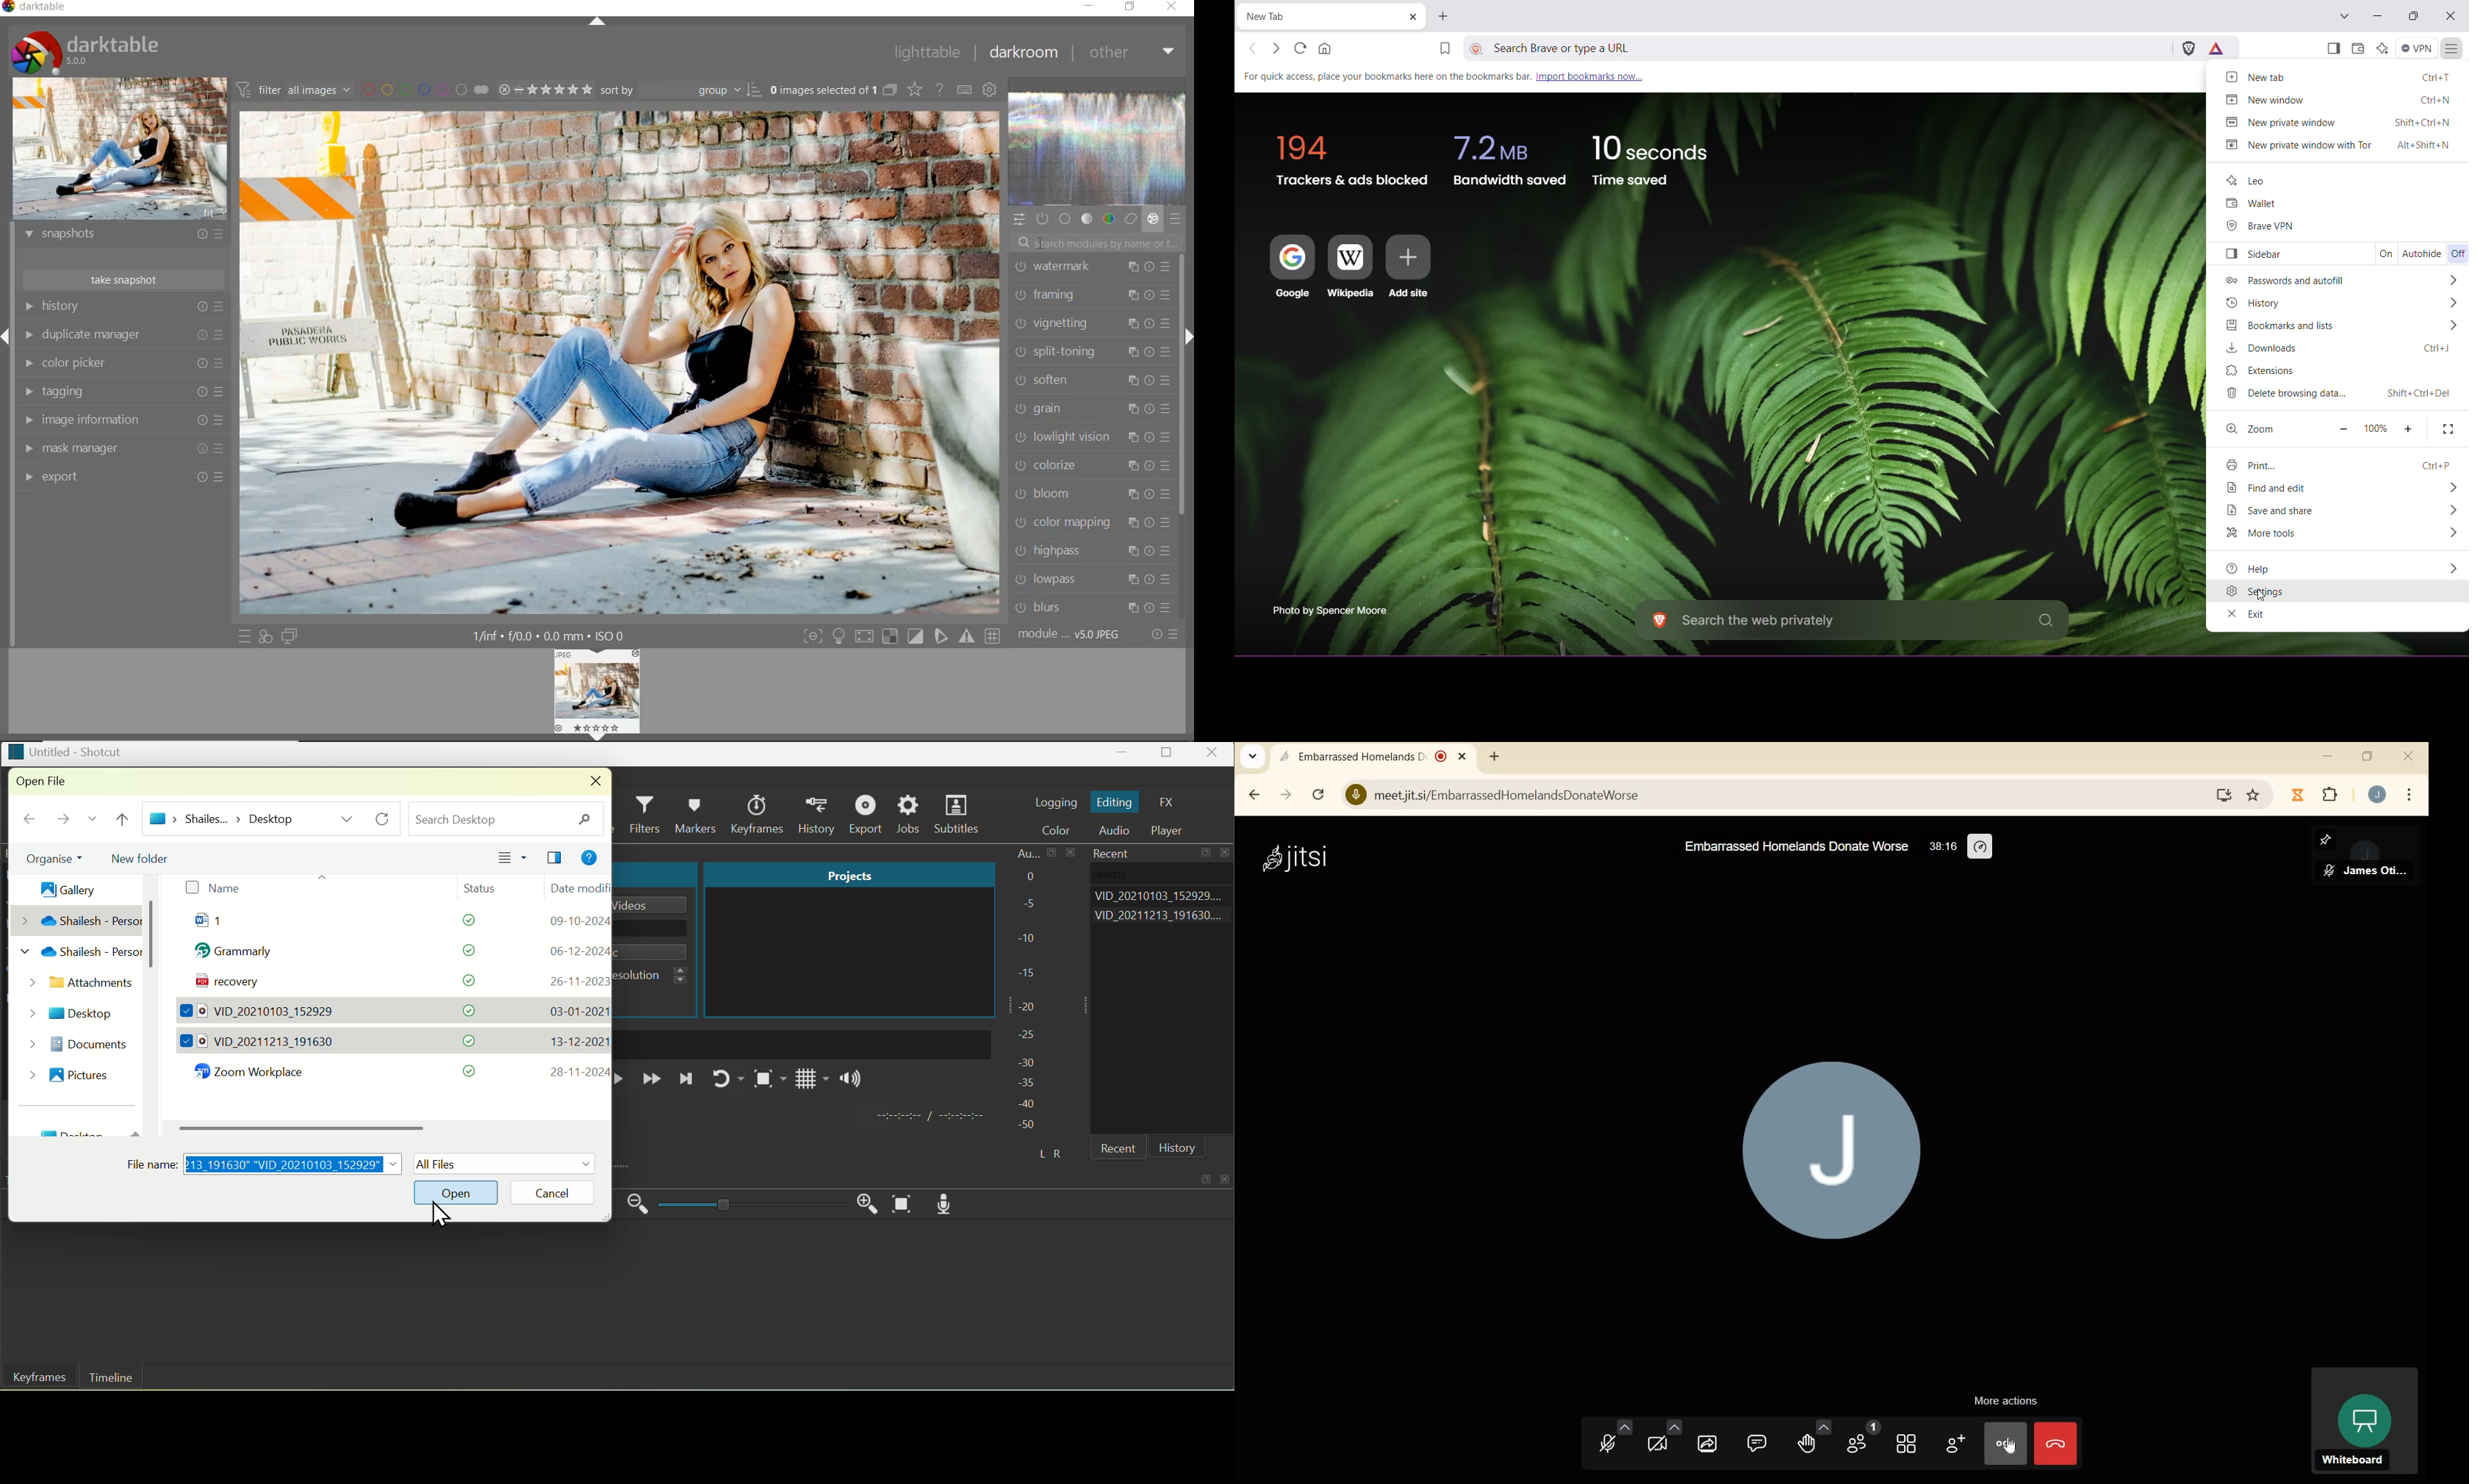  What do you see at coordinates (437, 1219) in the screenshot?
I see `Cursor` at bounding box center [437, 1219].